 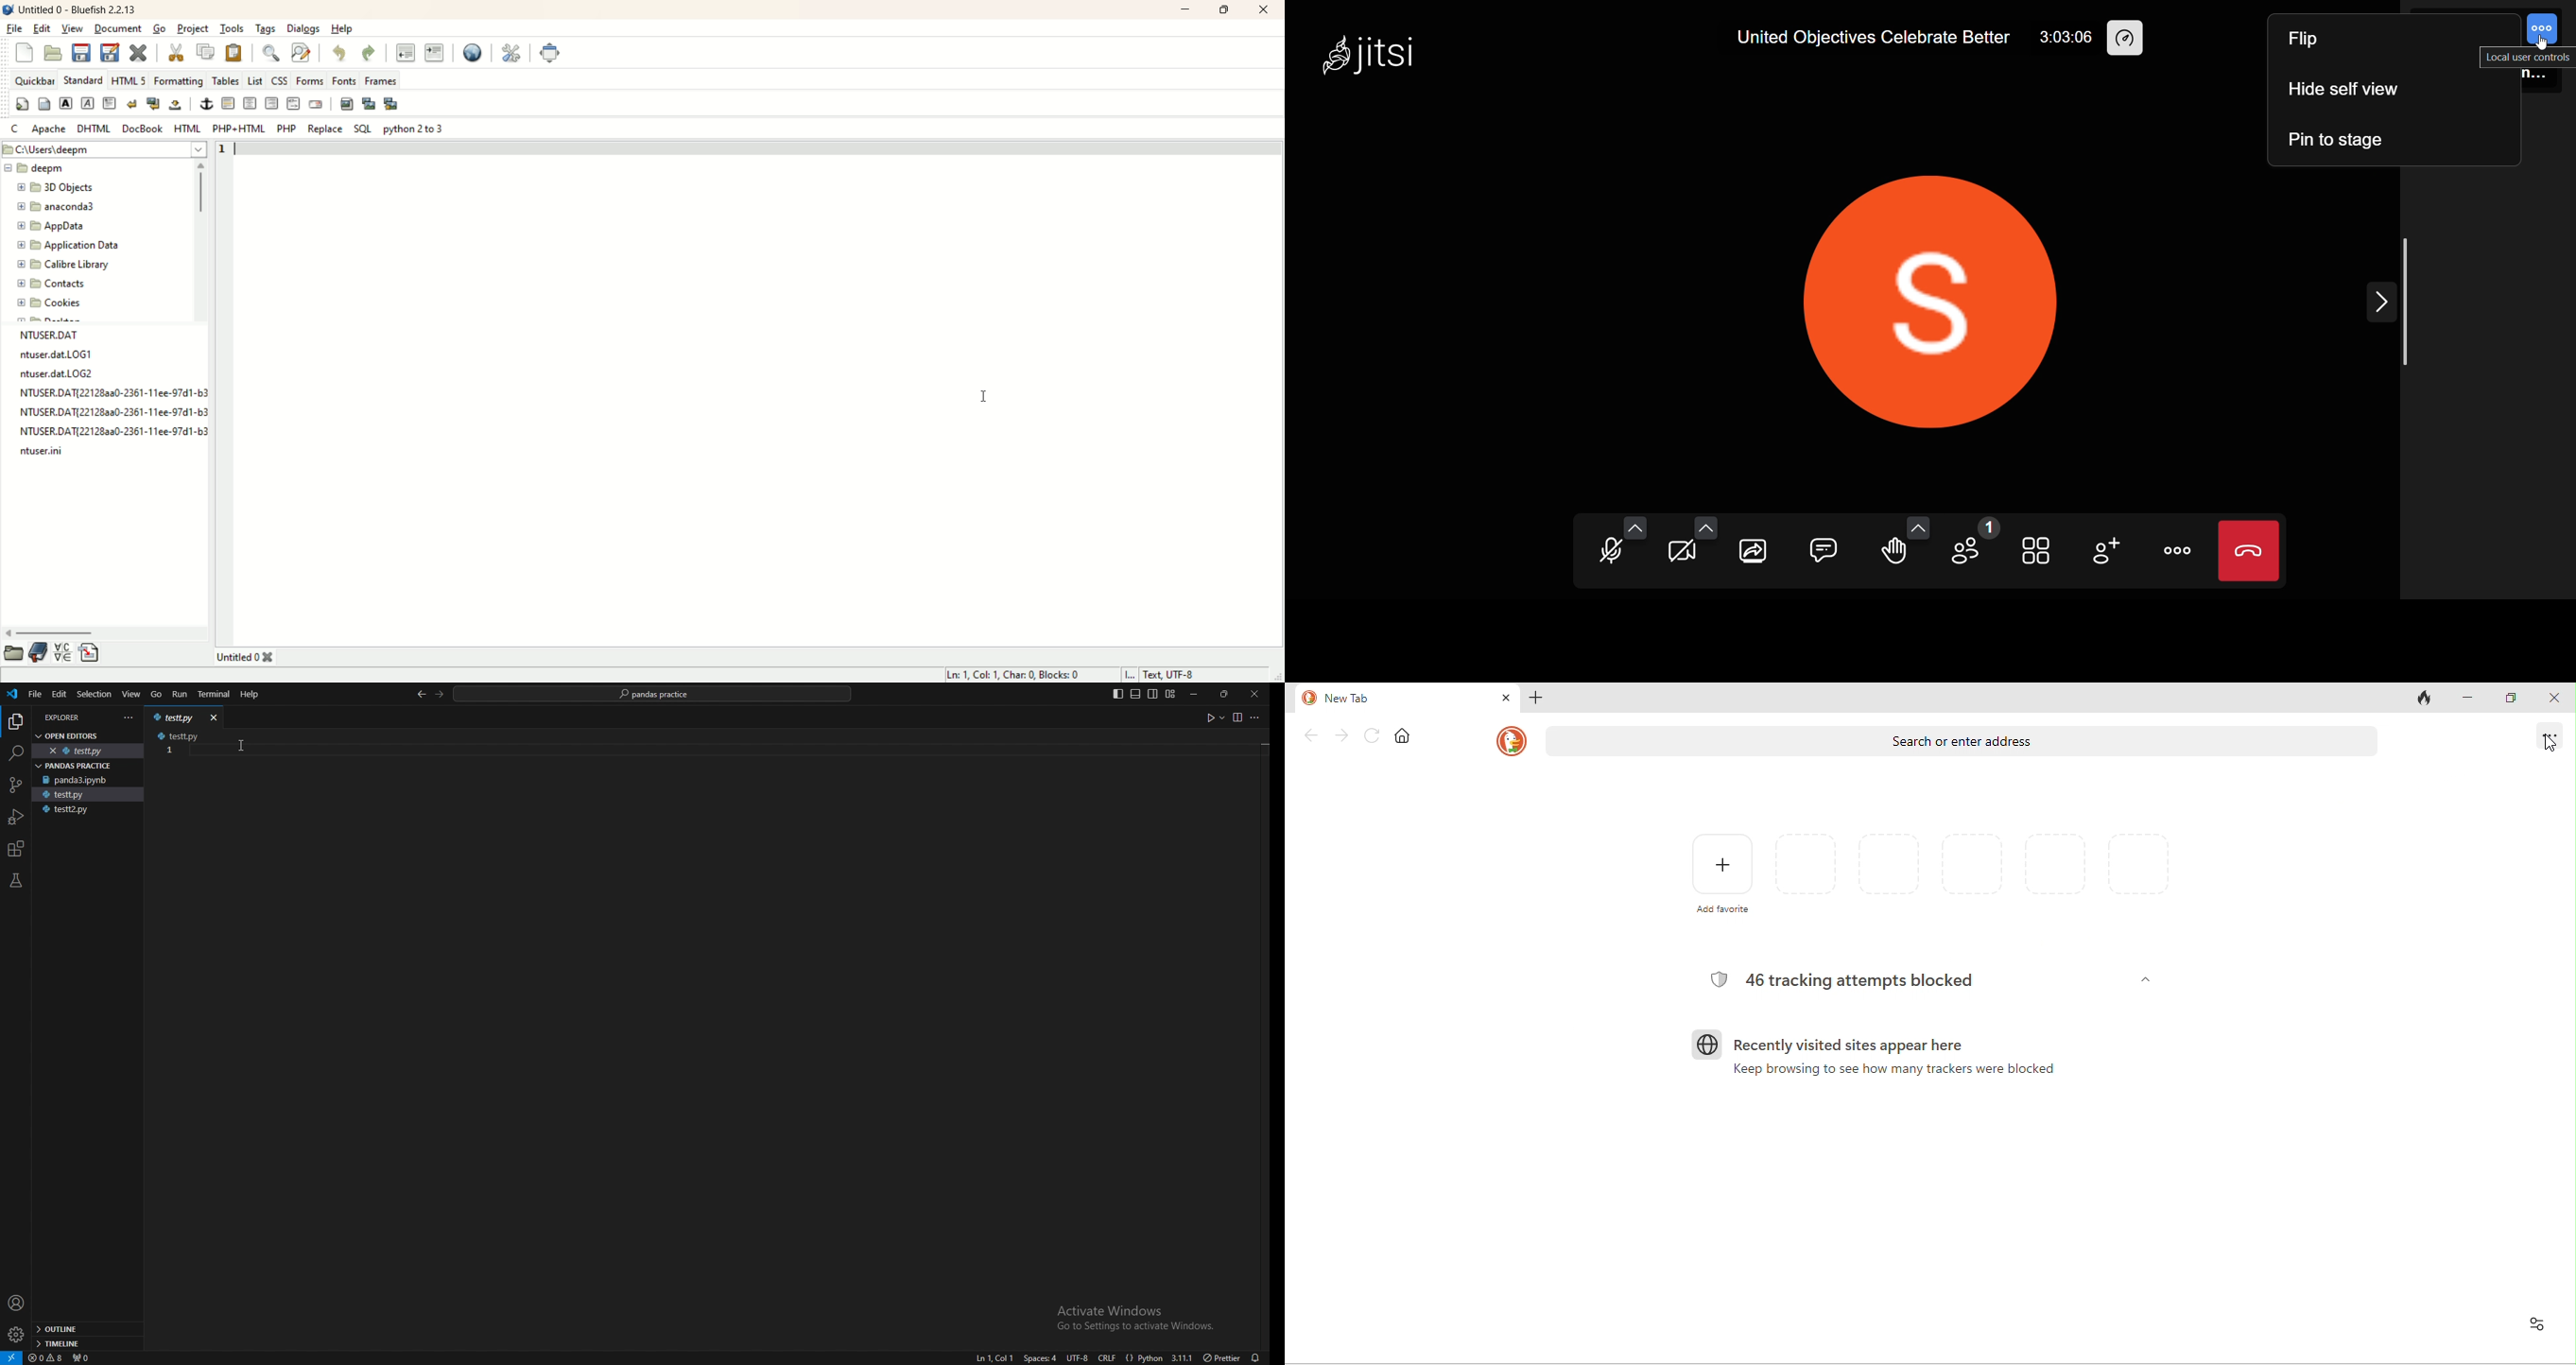 I want to click on cursor, so click(x=2549, y=743).